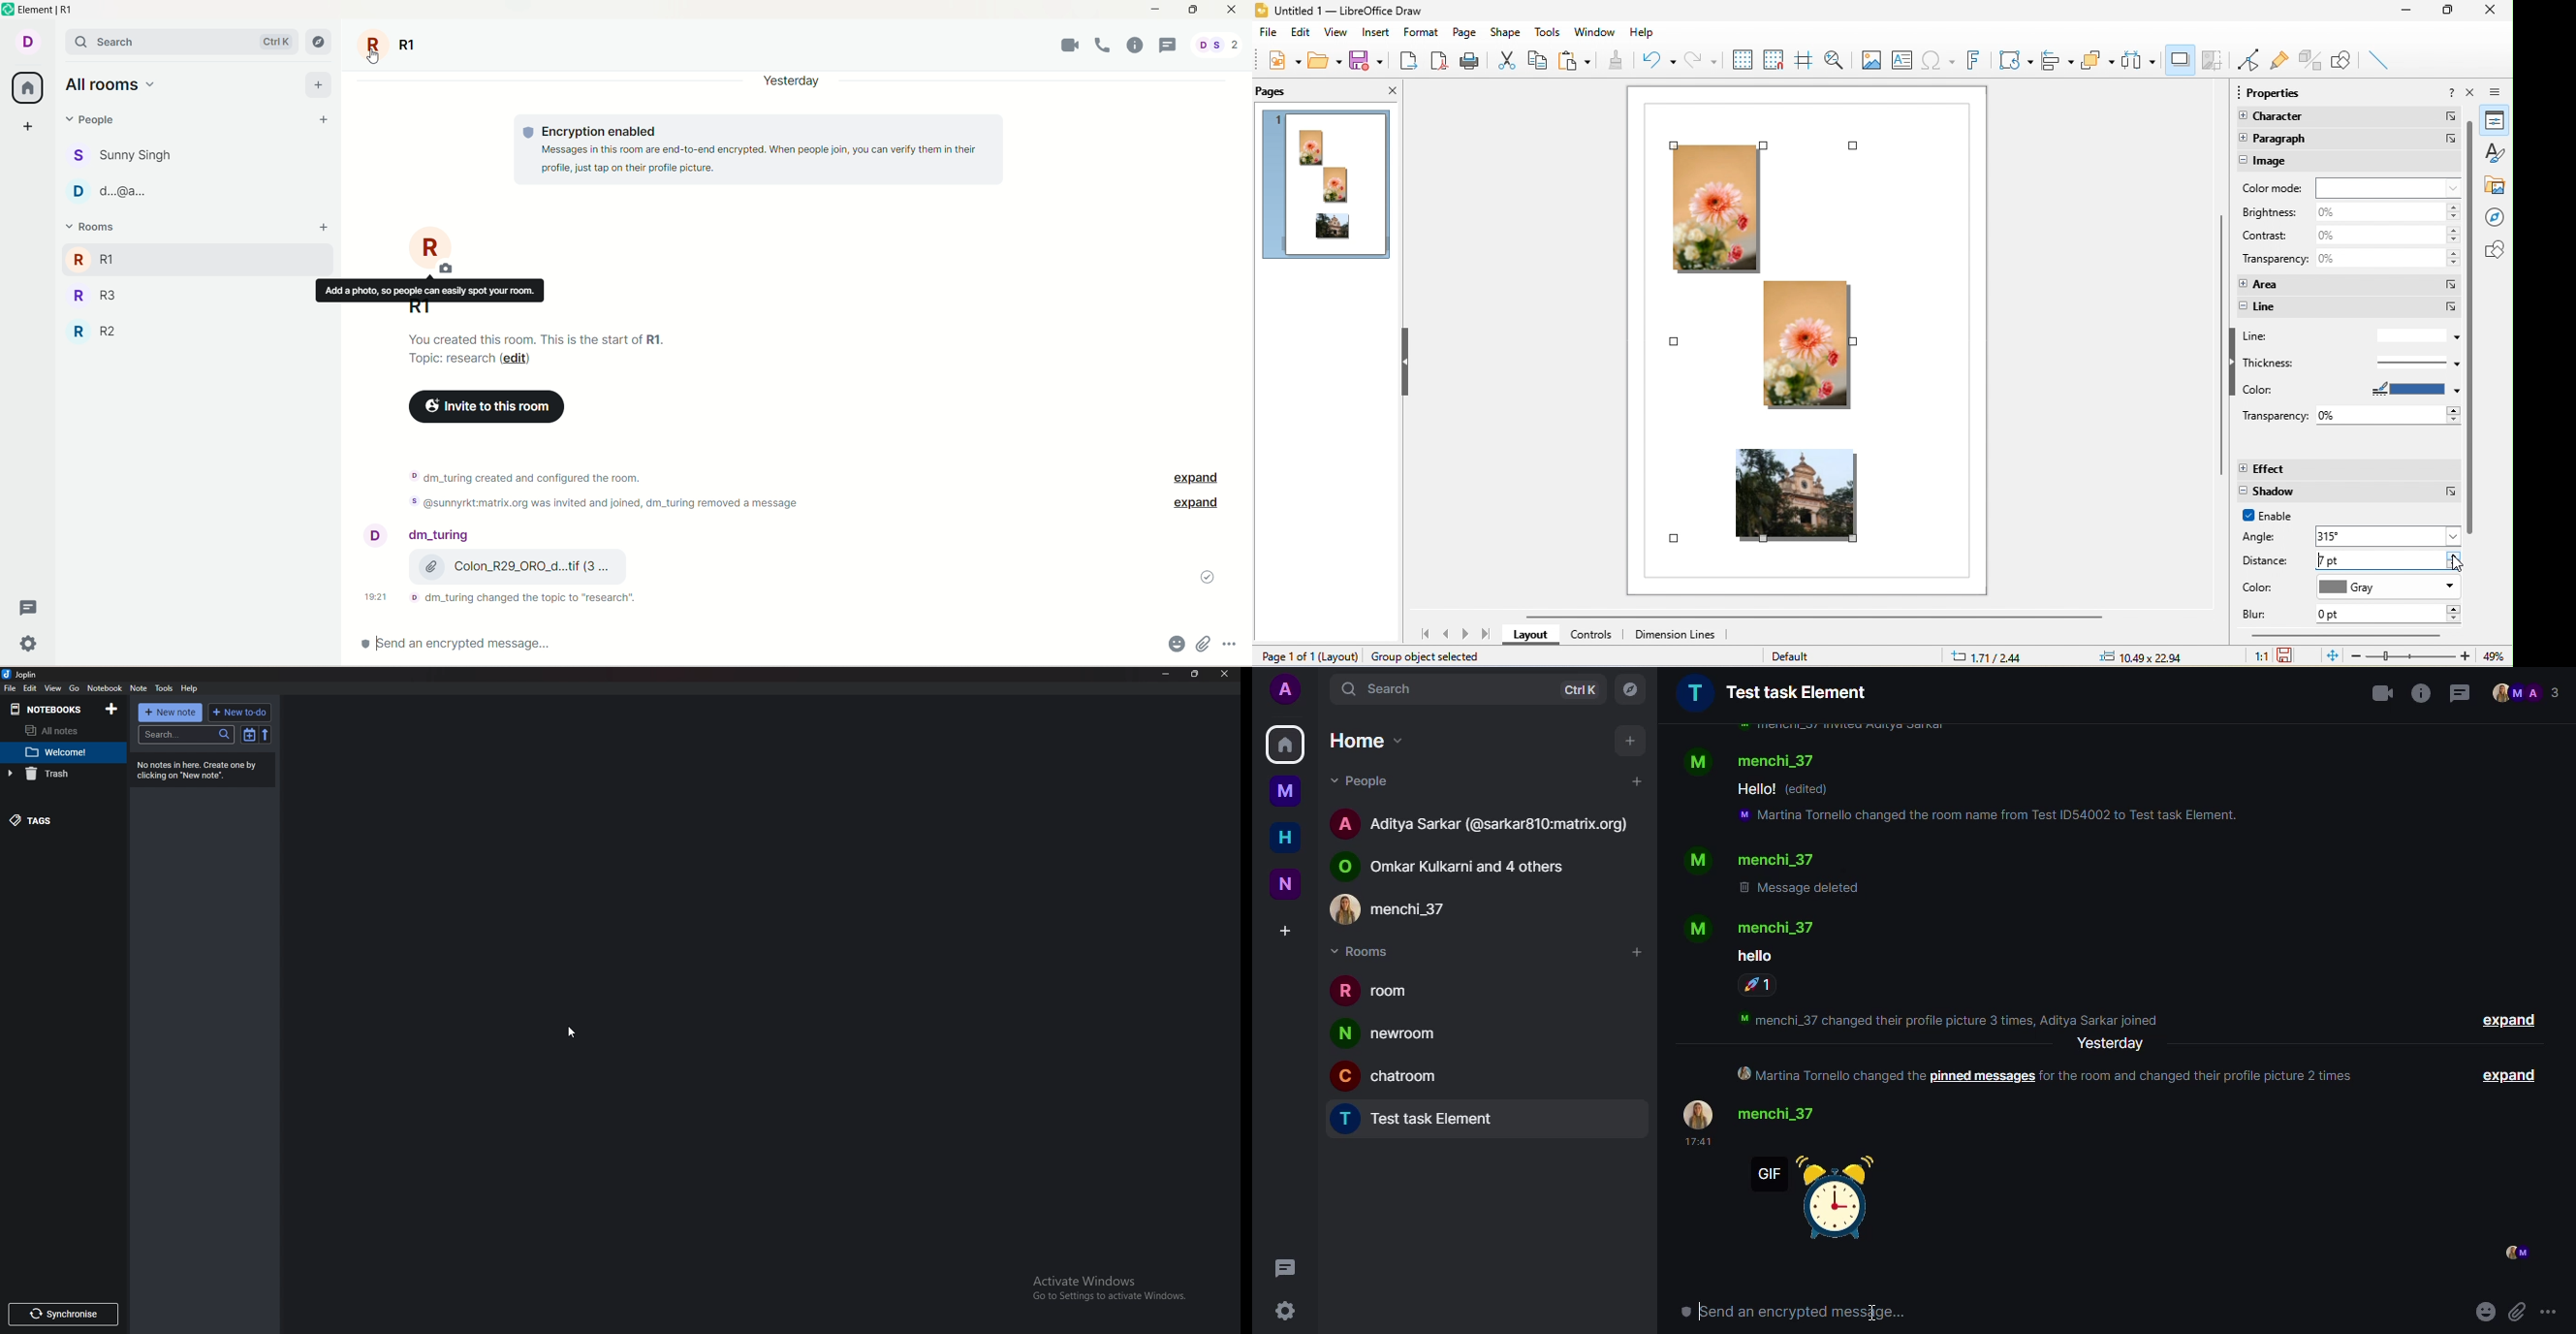  What do you see at coordinates (63, 1315) in the screenshot?
I see `Synchronize` at bounding box center [63, 1315].